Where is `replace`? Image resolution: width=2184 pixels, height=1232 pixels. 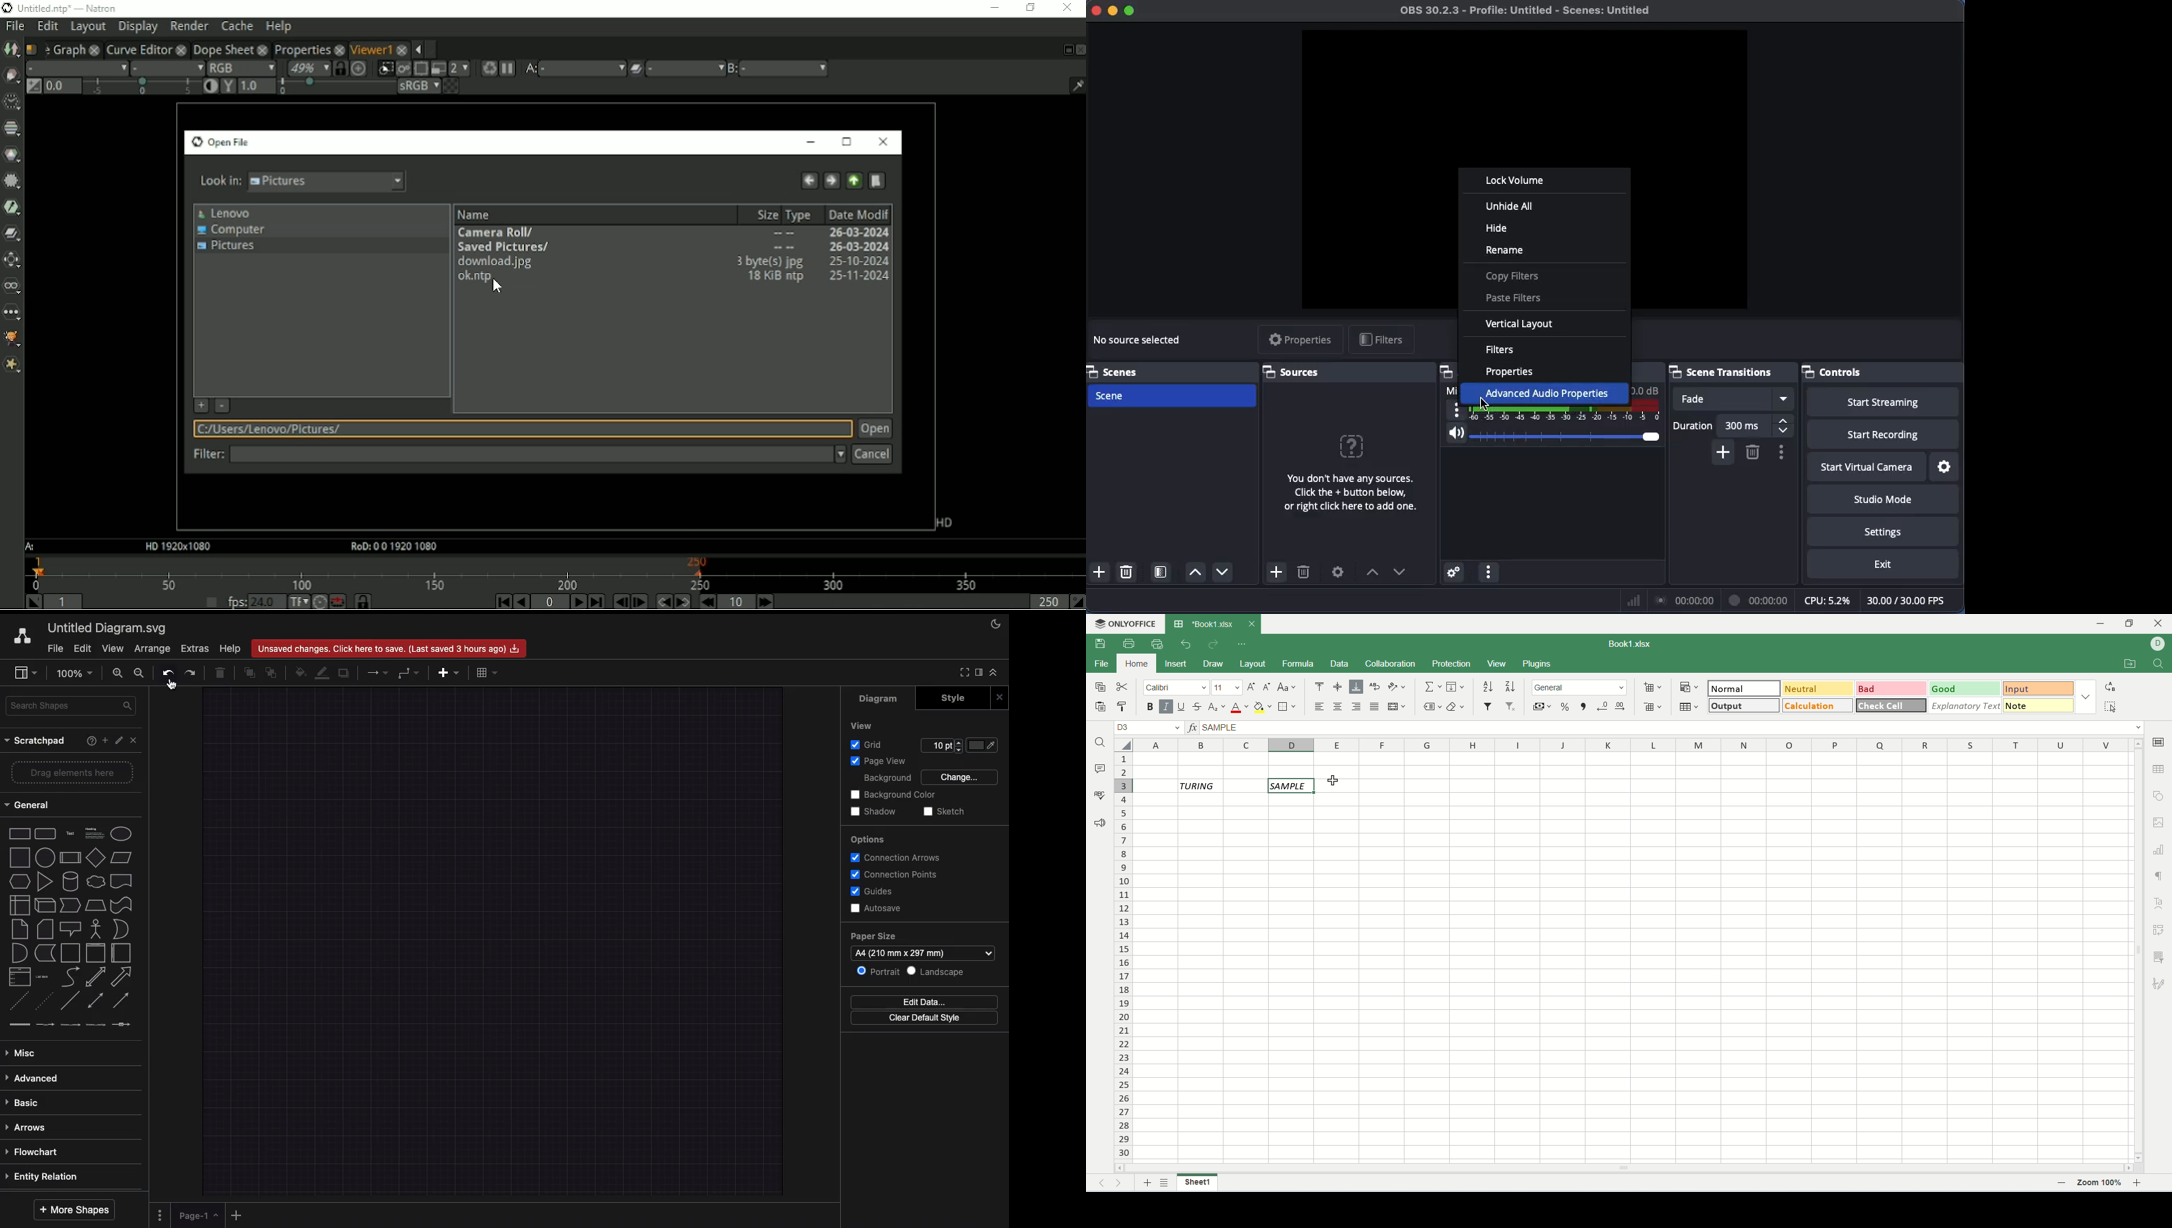
replace is located at coordinates (2112, 686).